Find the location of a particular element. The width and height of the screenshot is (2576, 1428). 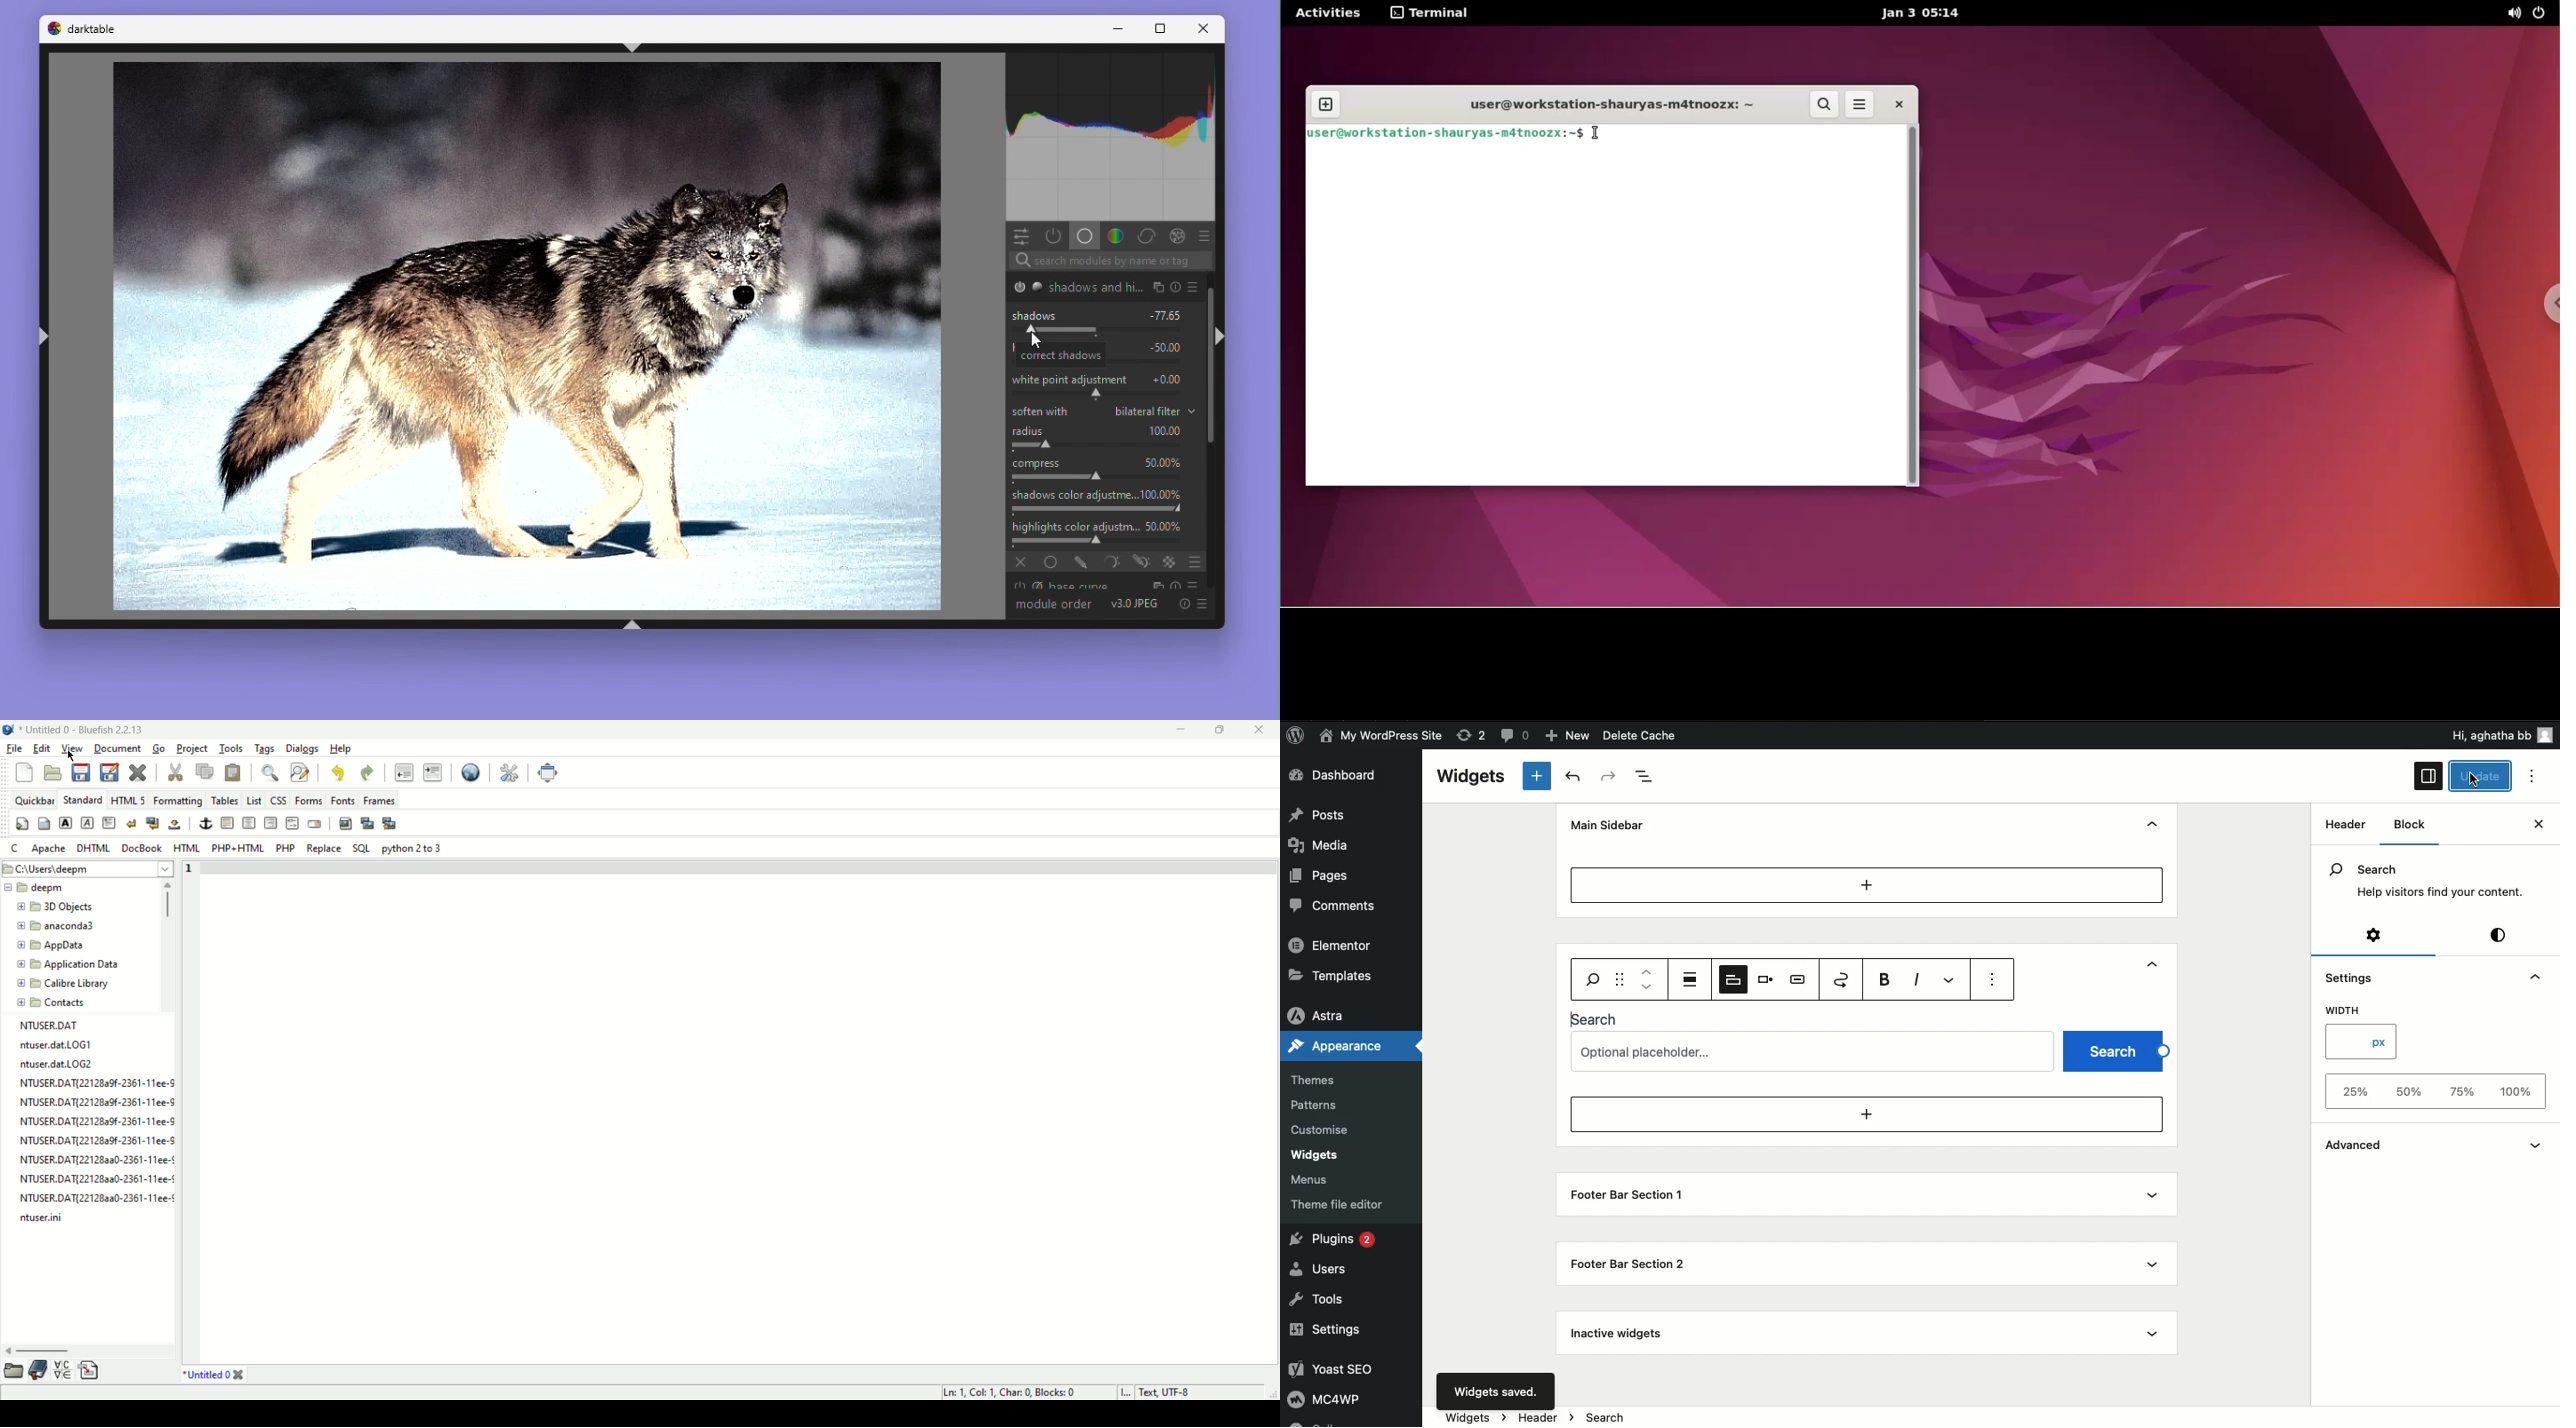

shift+ctrl+b is located at coordinates (635, 624).